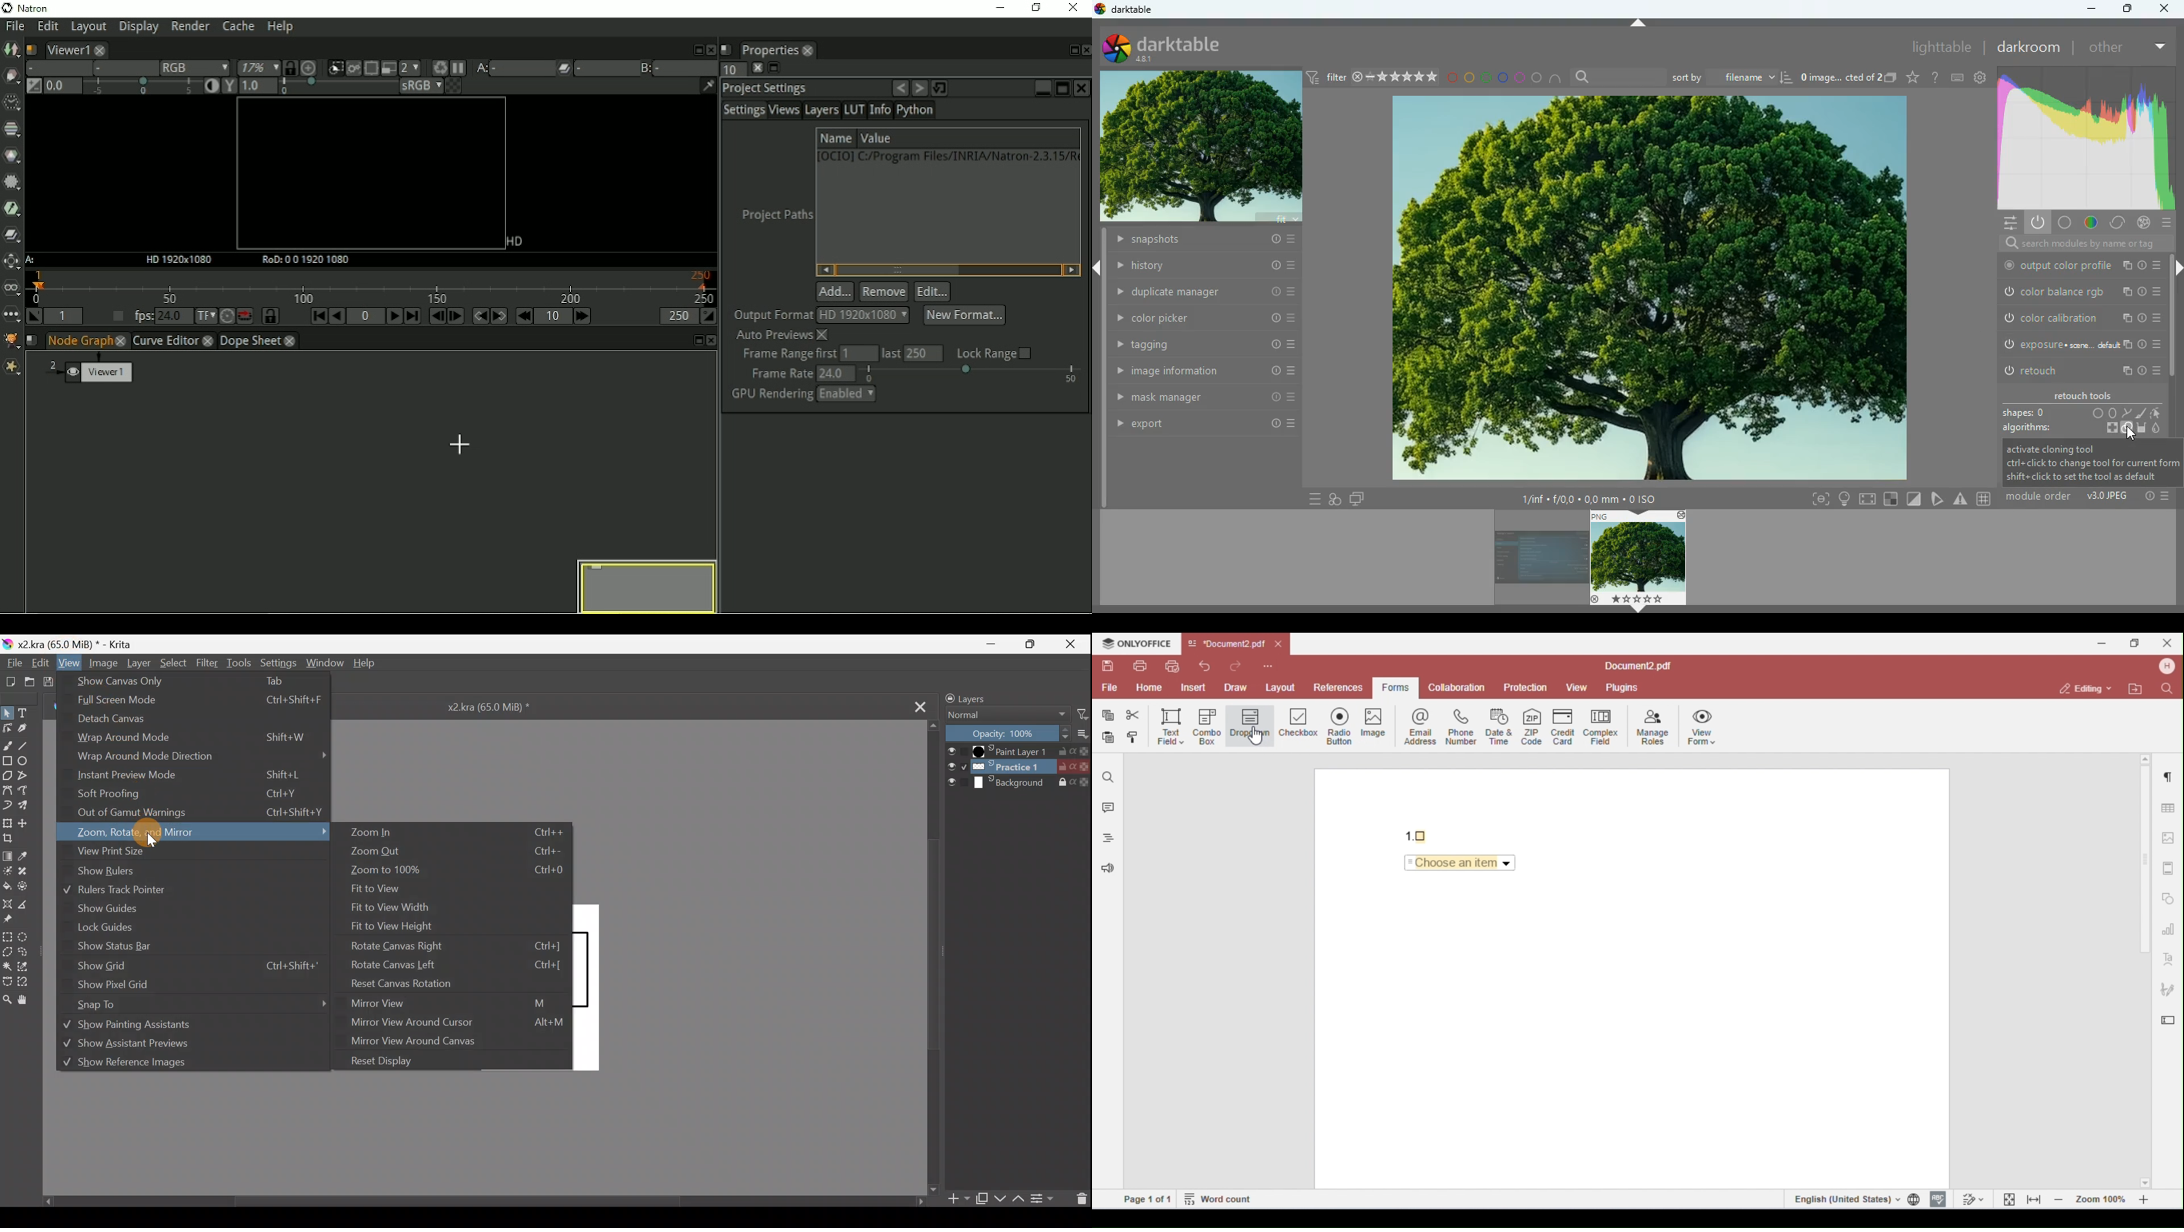  Describe the element at coordinates (240, 663) in the screenshot. I see `Tools` at that location.